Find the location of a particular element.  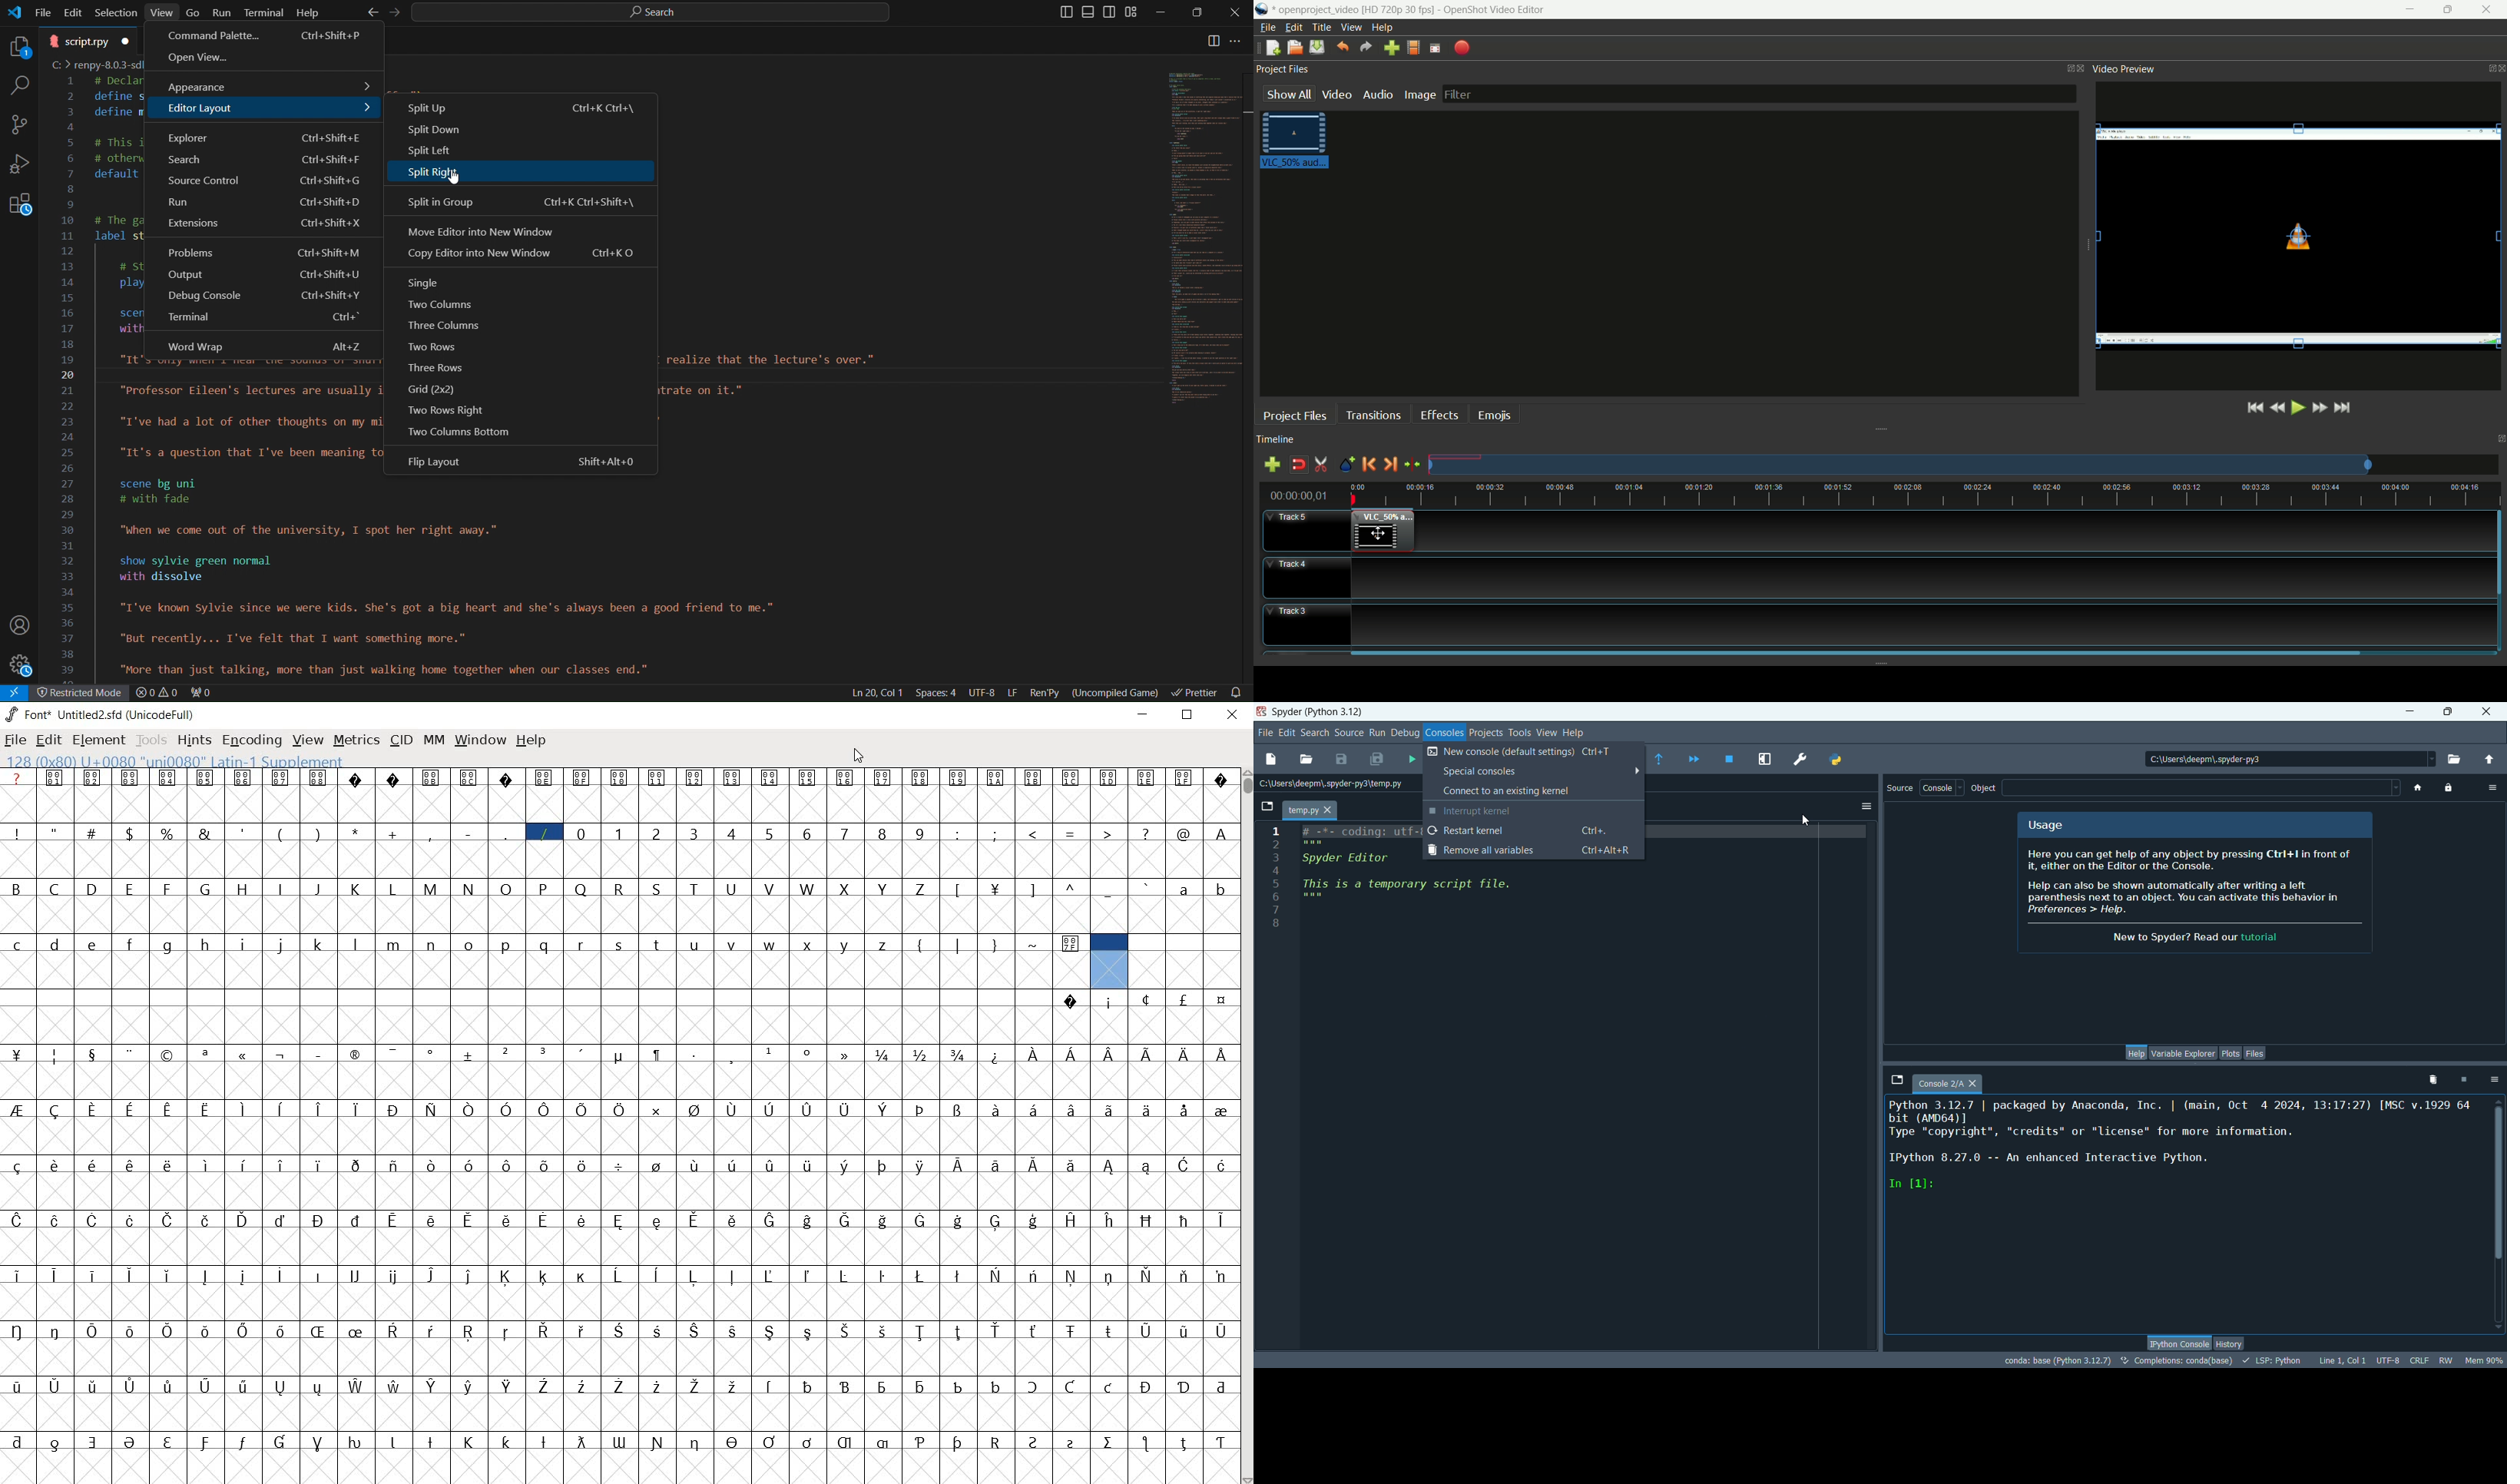

Symbol is located at coordinates (810, 1054).